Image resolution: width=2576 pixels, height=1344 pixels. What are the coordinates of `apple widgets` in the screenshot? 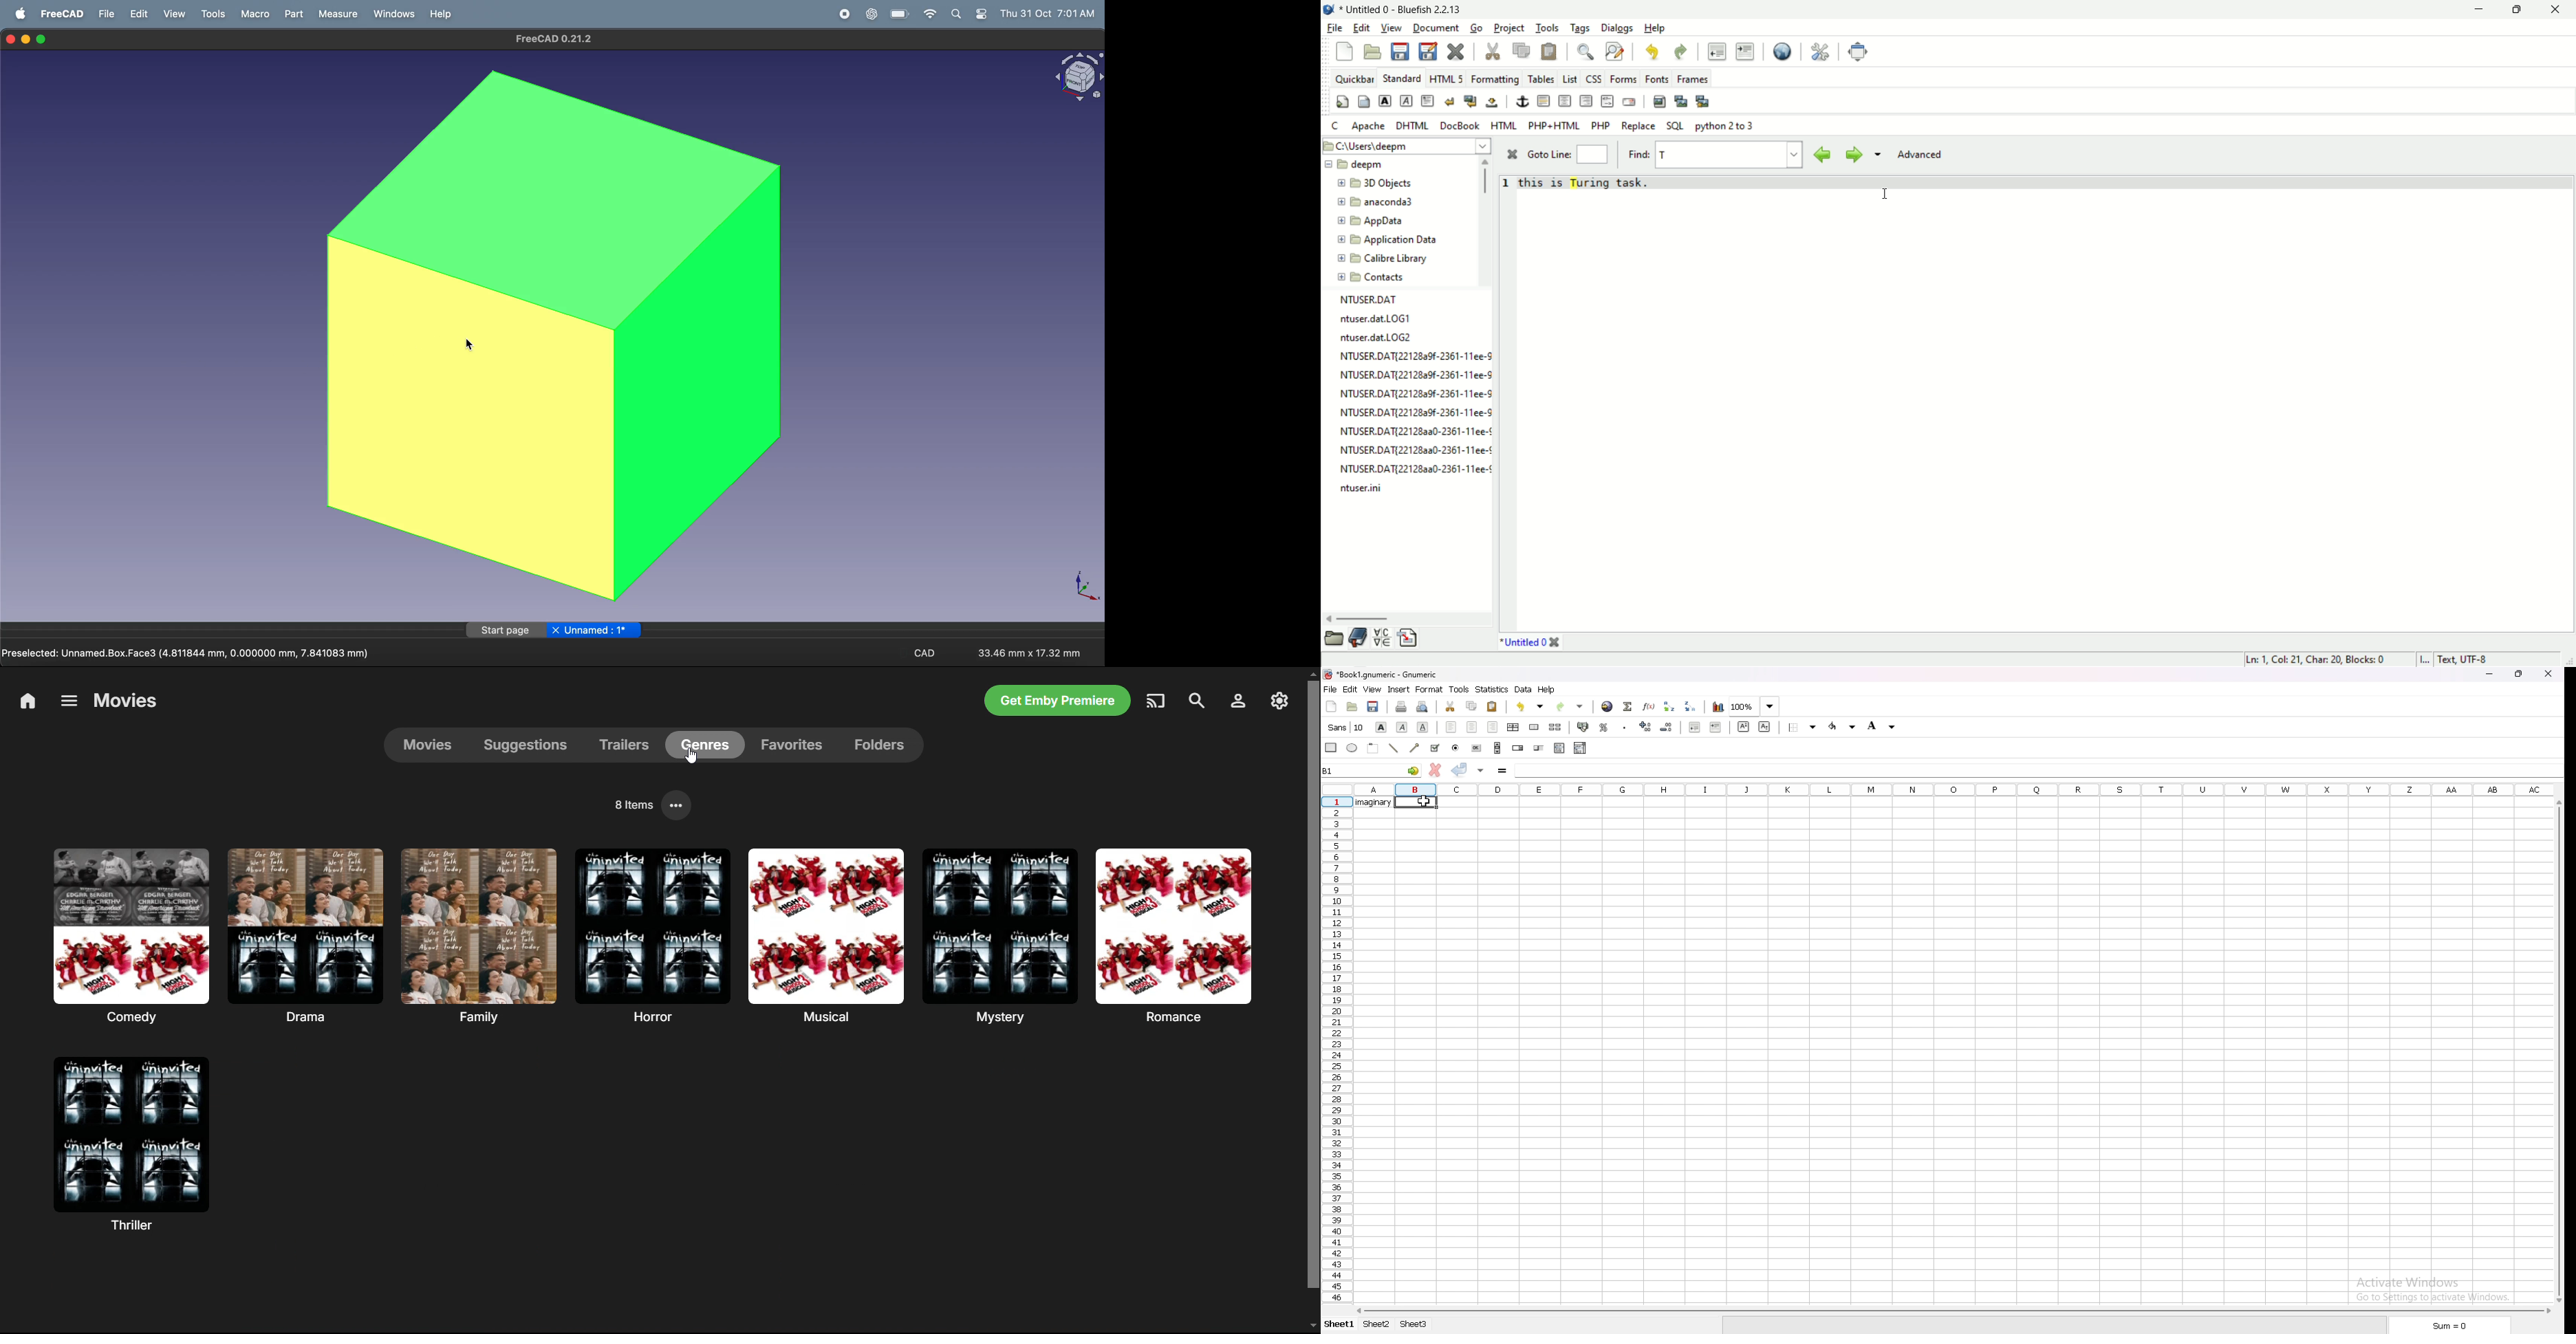 It's located at (970, 14).